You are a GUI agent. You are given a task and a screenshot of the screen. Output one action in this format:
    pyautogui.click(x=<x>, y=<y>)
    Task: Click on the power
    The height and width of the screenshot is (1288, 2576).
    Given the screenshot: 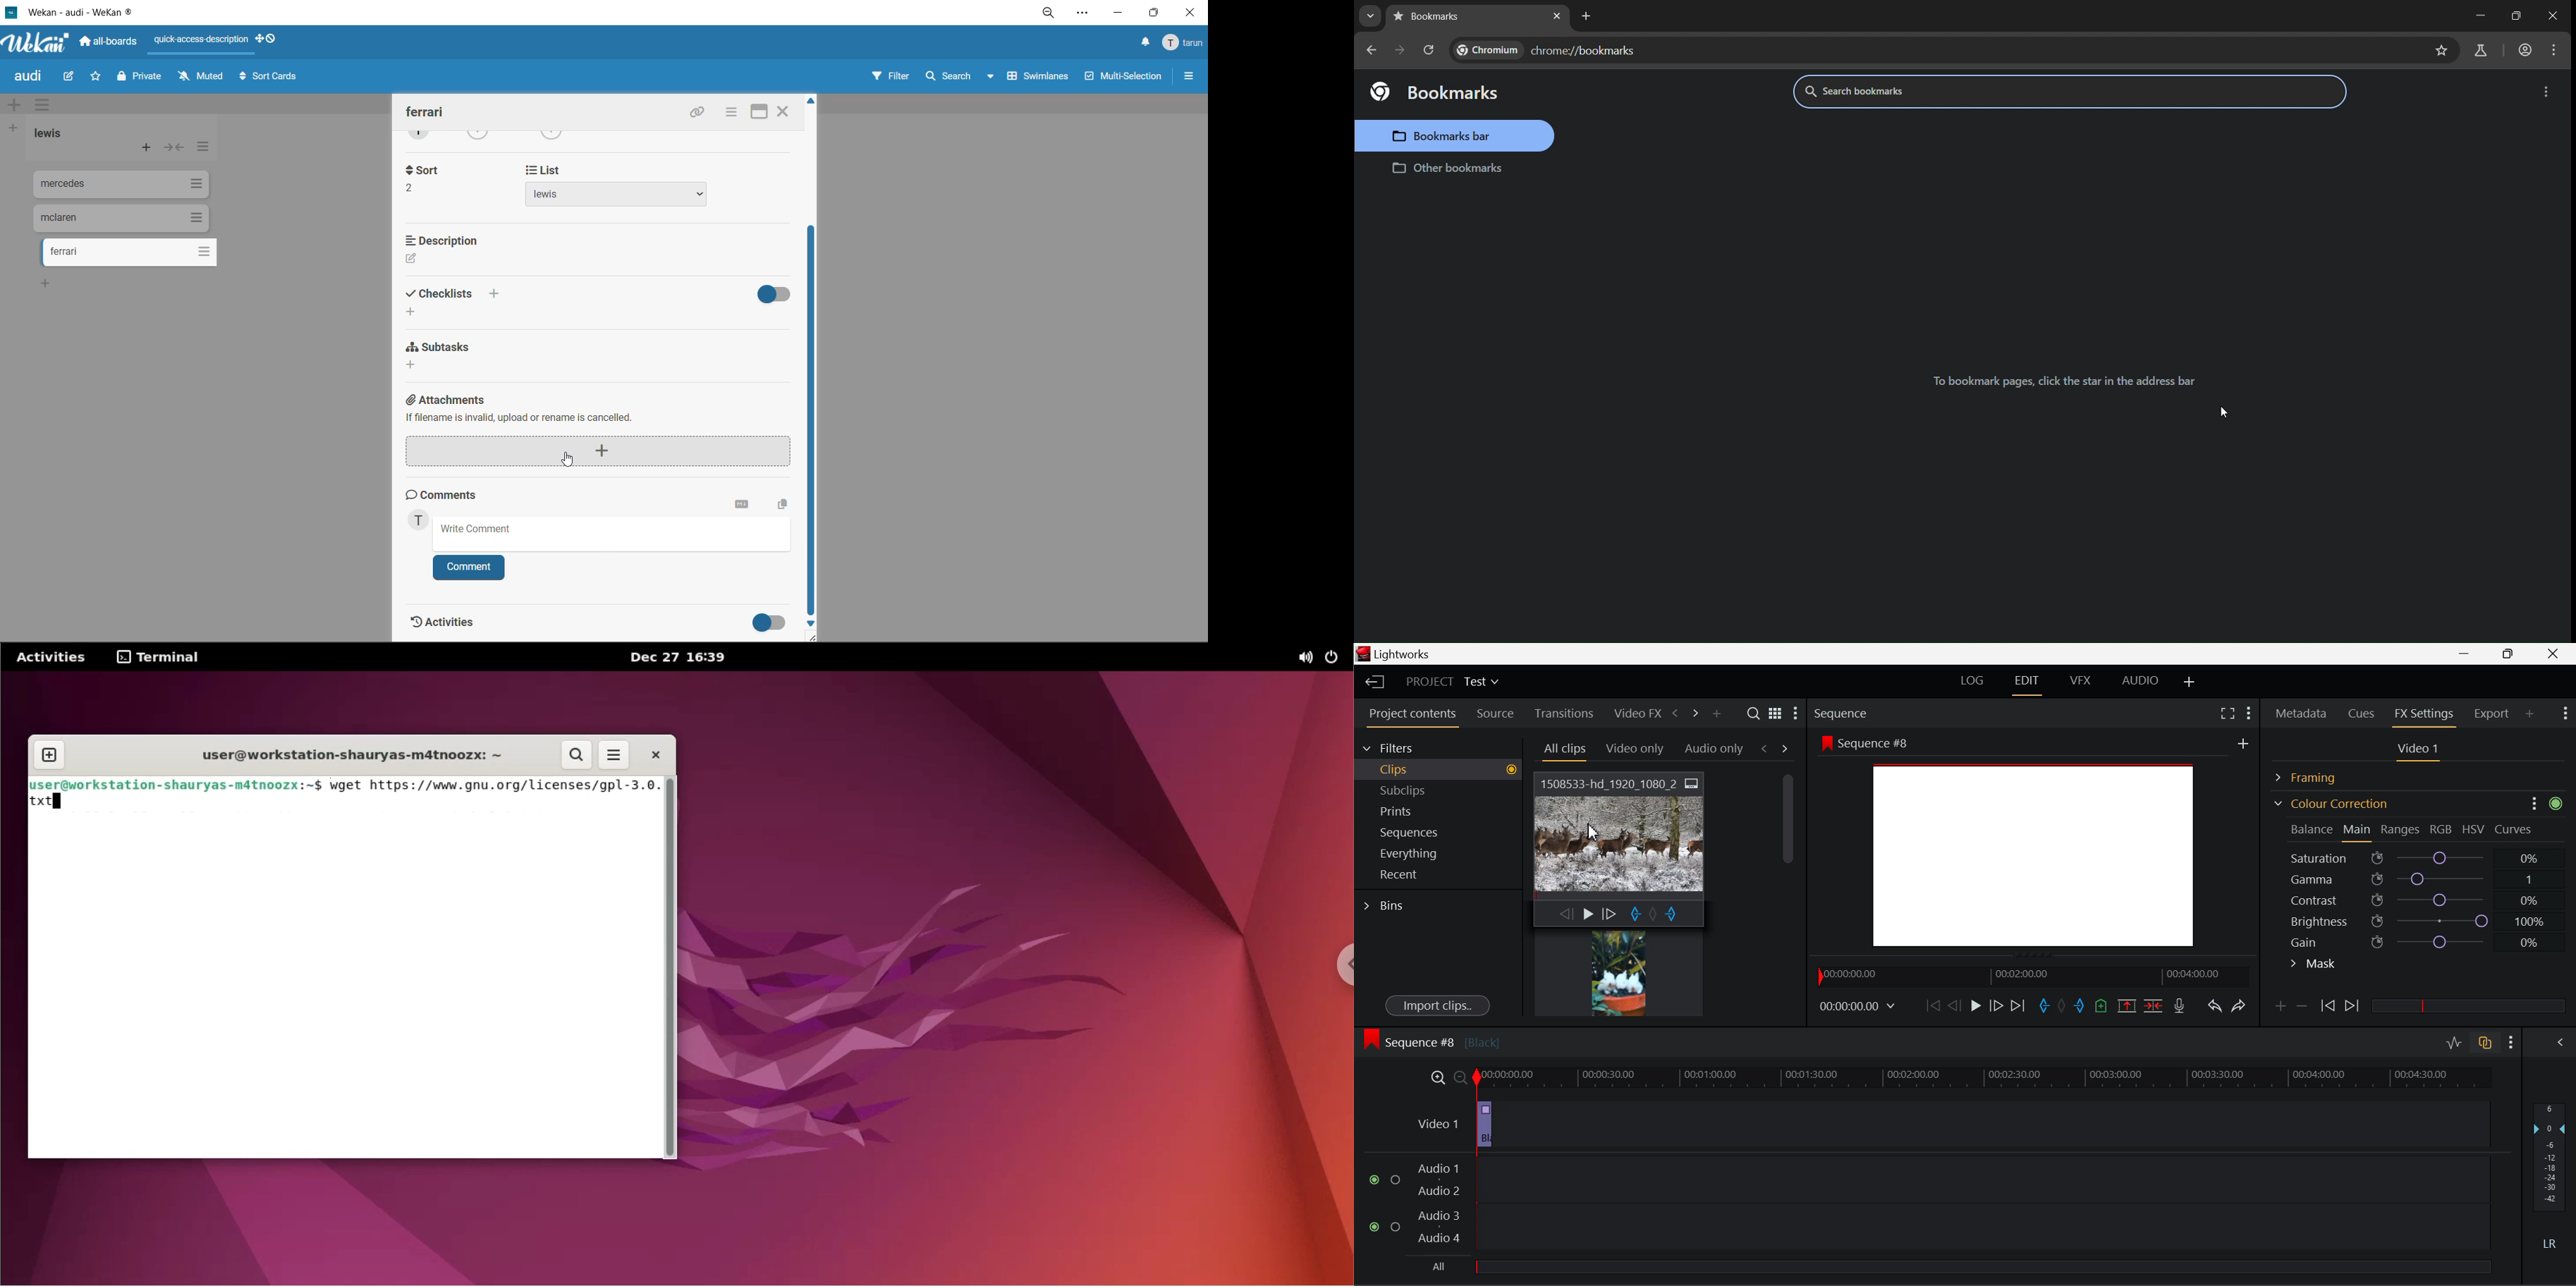 What is the action you would take?
    pyautogui.click(x=1336, y=656)
    